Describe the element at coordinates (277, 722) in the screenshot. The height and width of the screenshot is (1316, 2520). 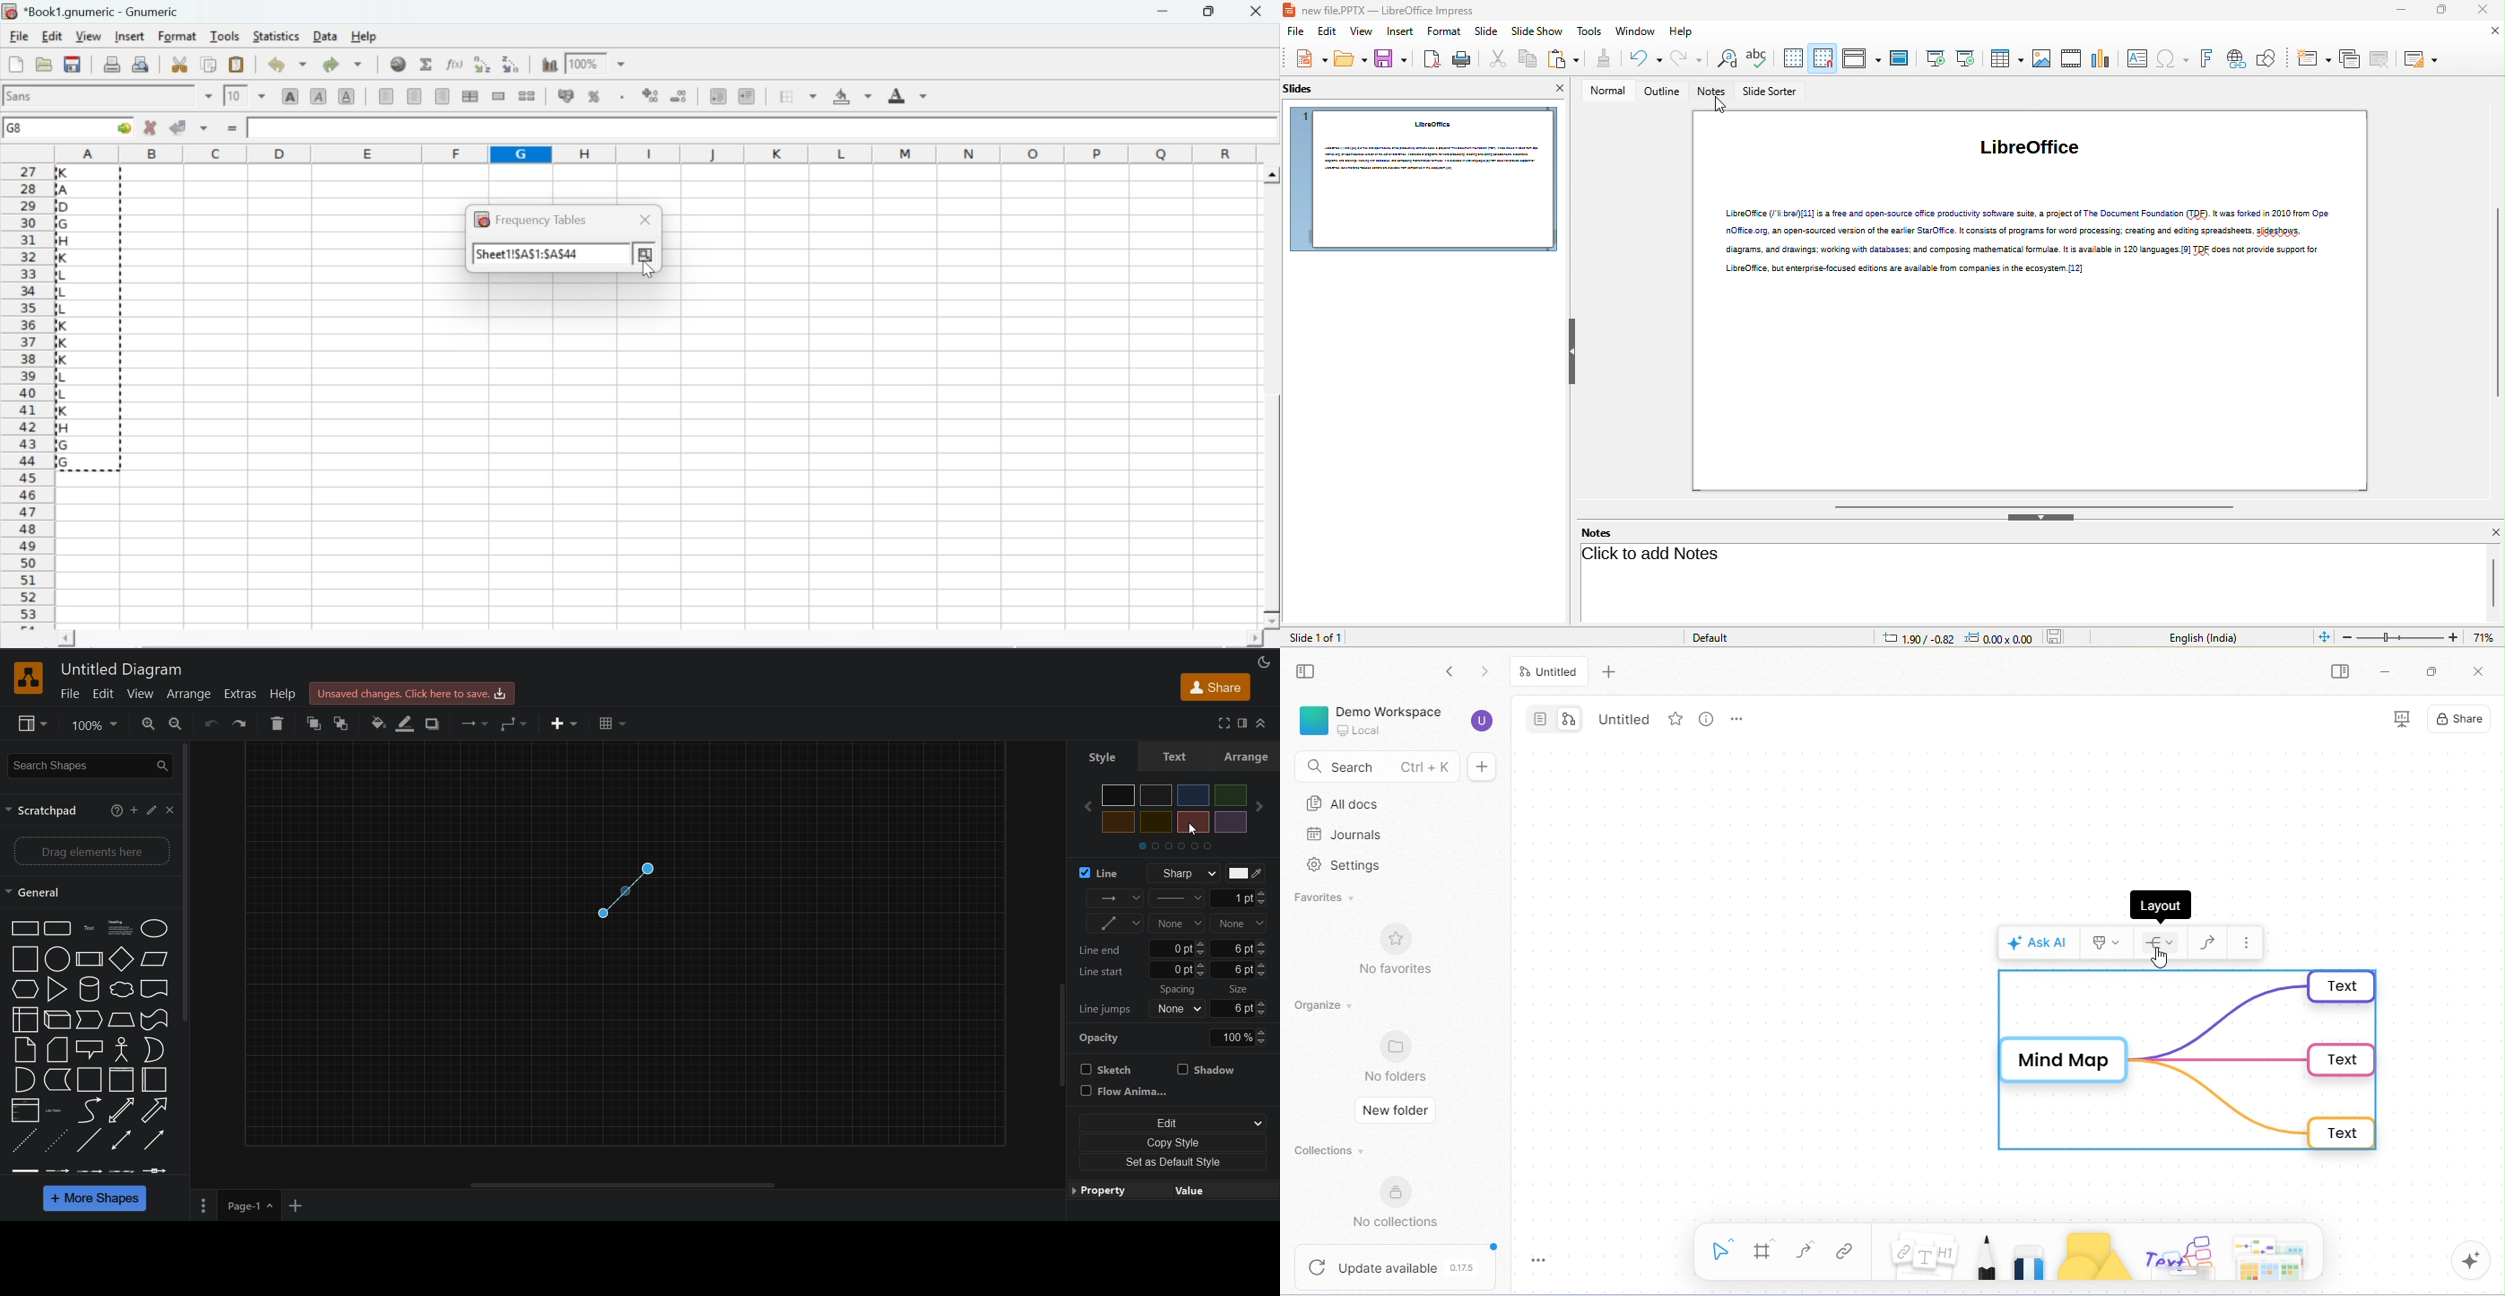
I see `delete` at that location.